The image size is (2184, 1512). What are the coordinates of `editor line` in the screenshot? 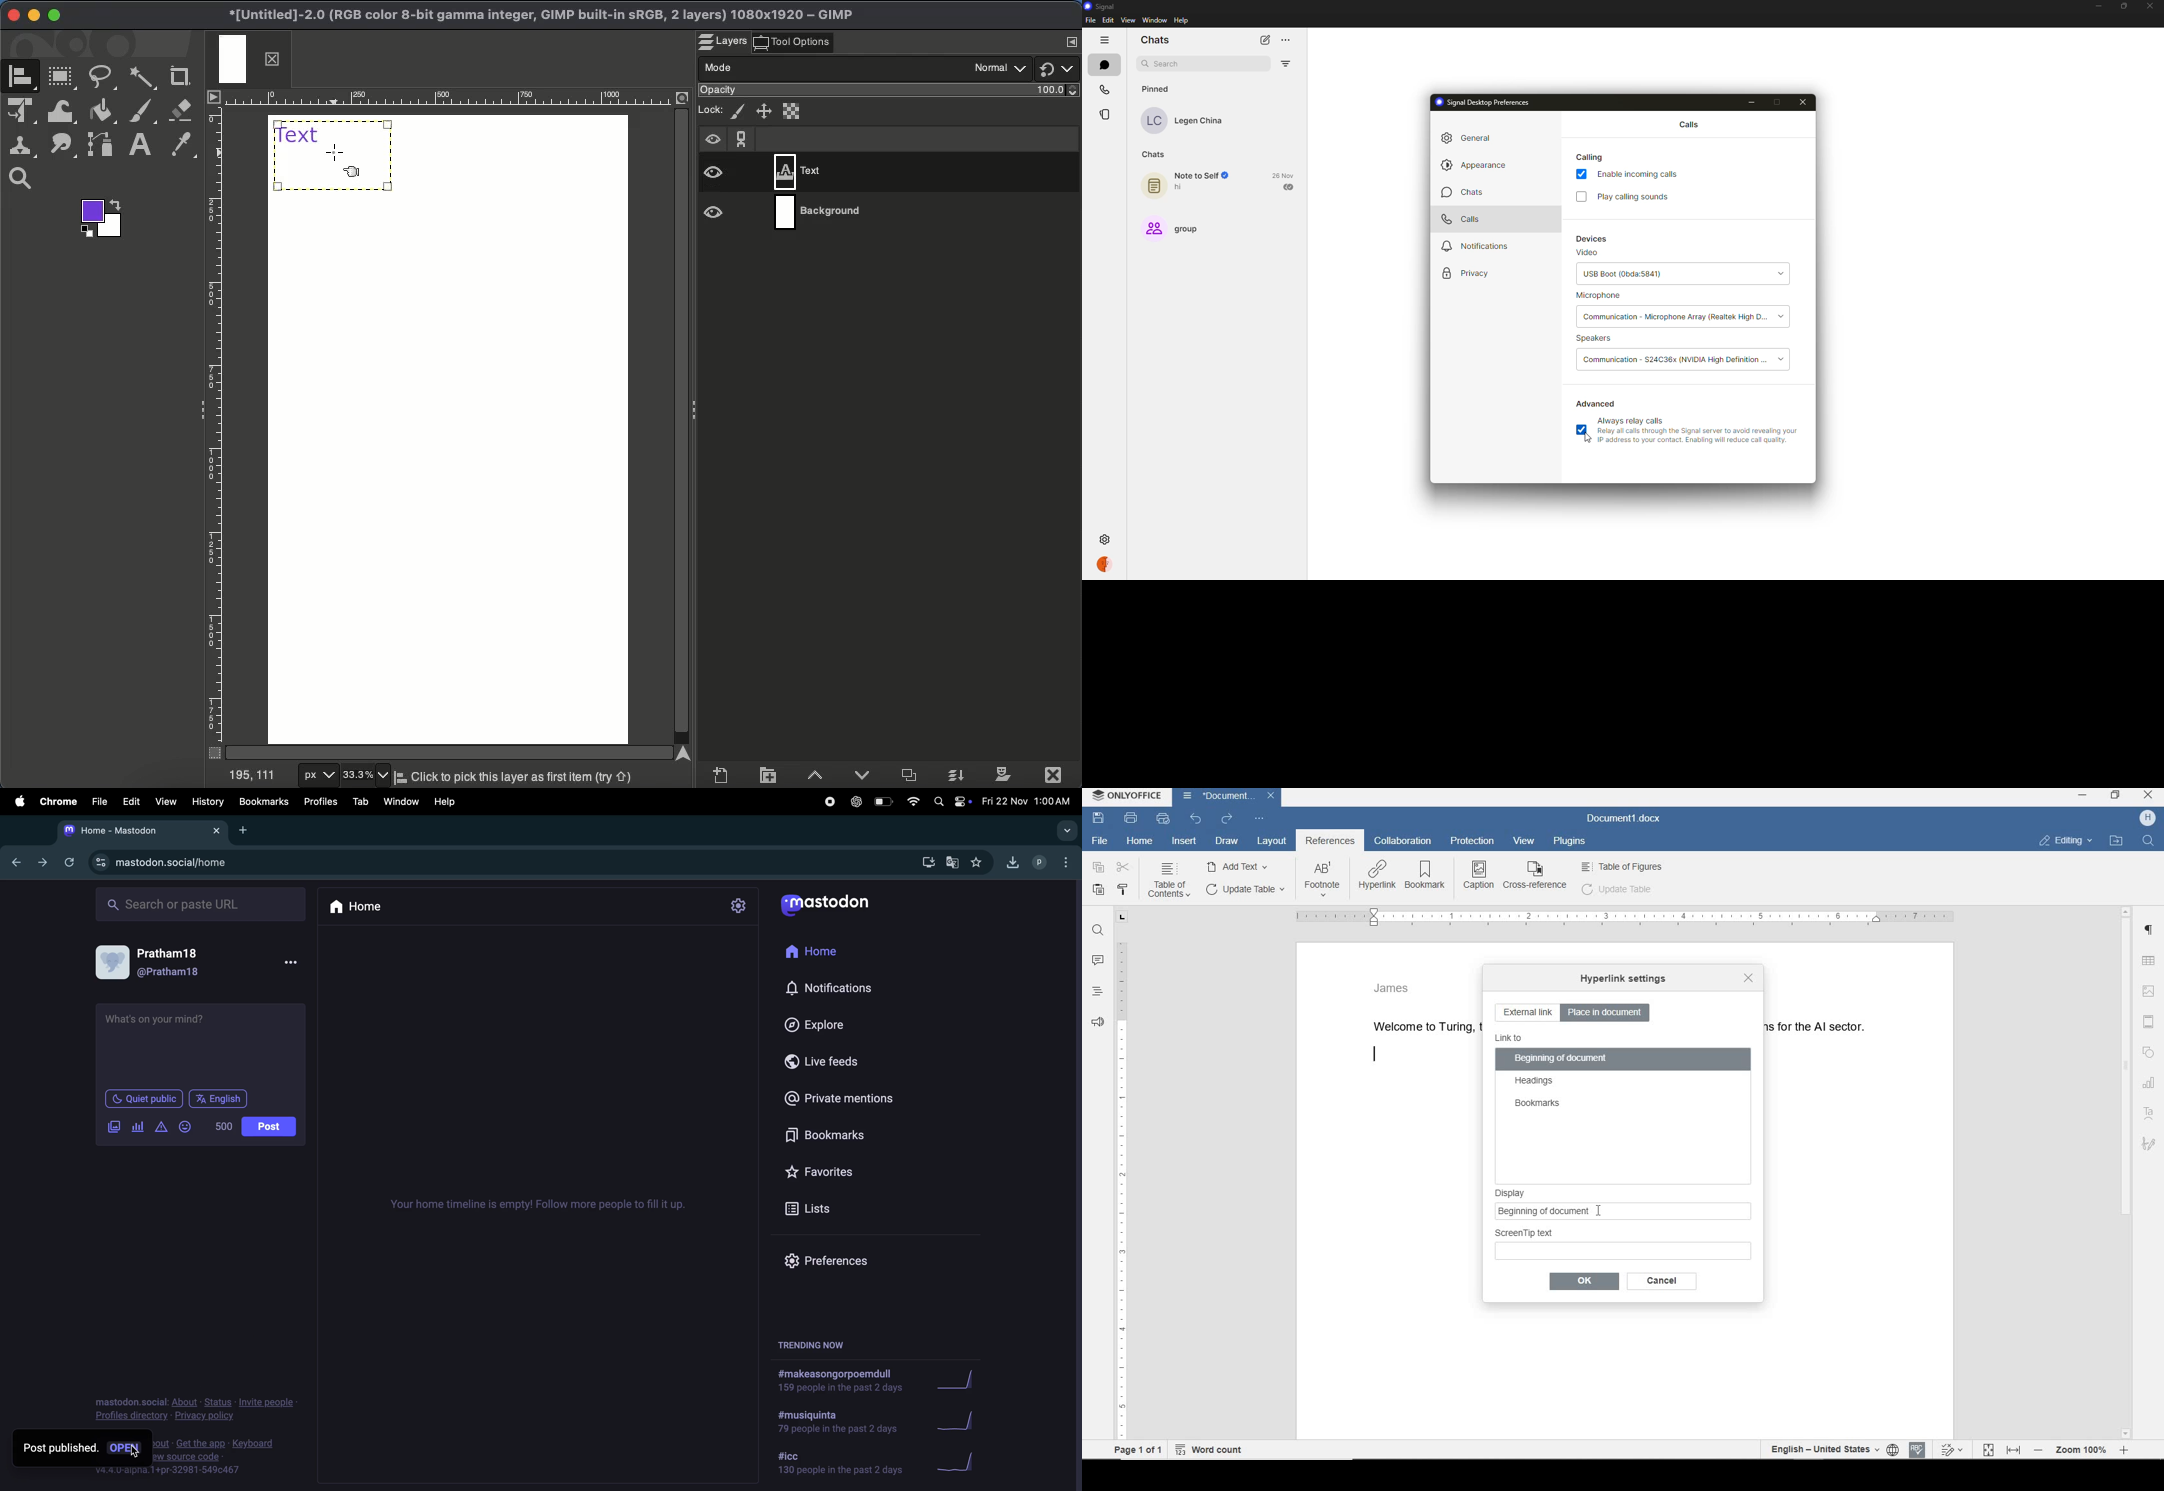 It's located at (1374, 1055).